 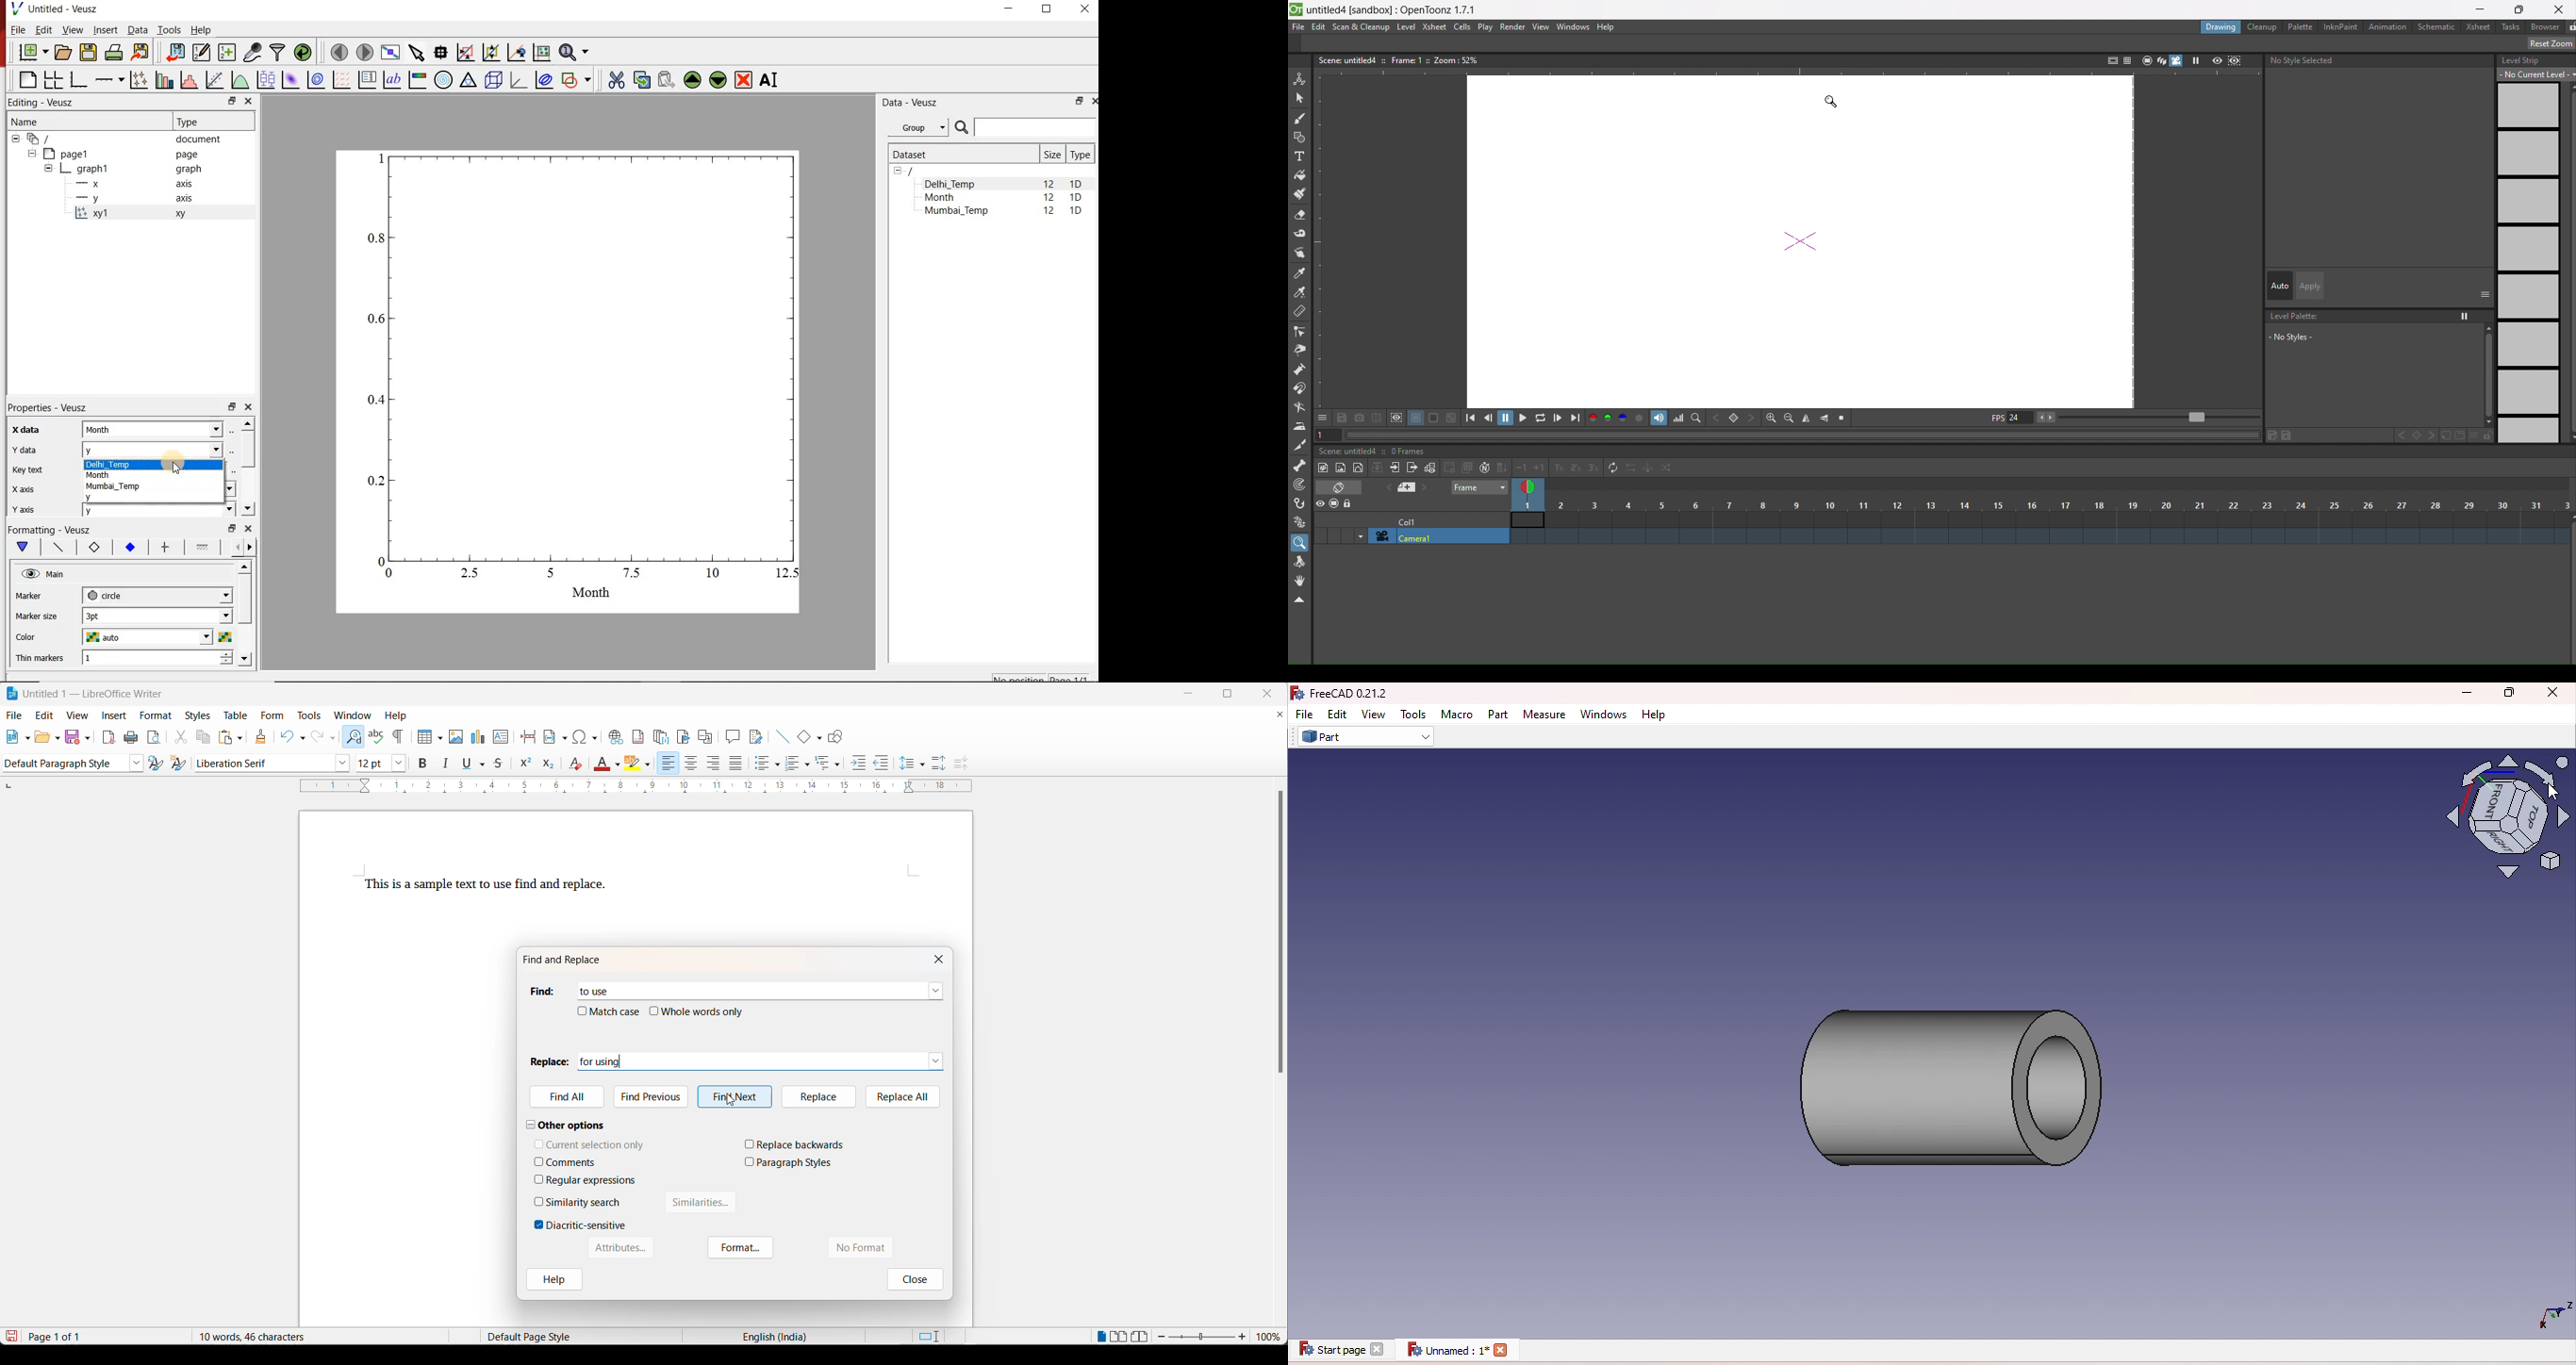 What do you see at coordinates (525, 766) in the screenshot?
I see `superscript` at bounding box center [525, 766].